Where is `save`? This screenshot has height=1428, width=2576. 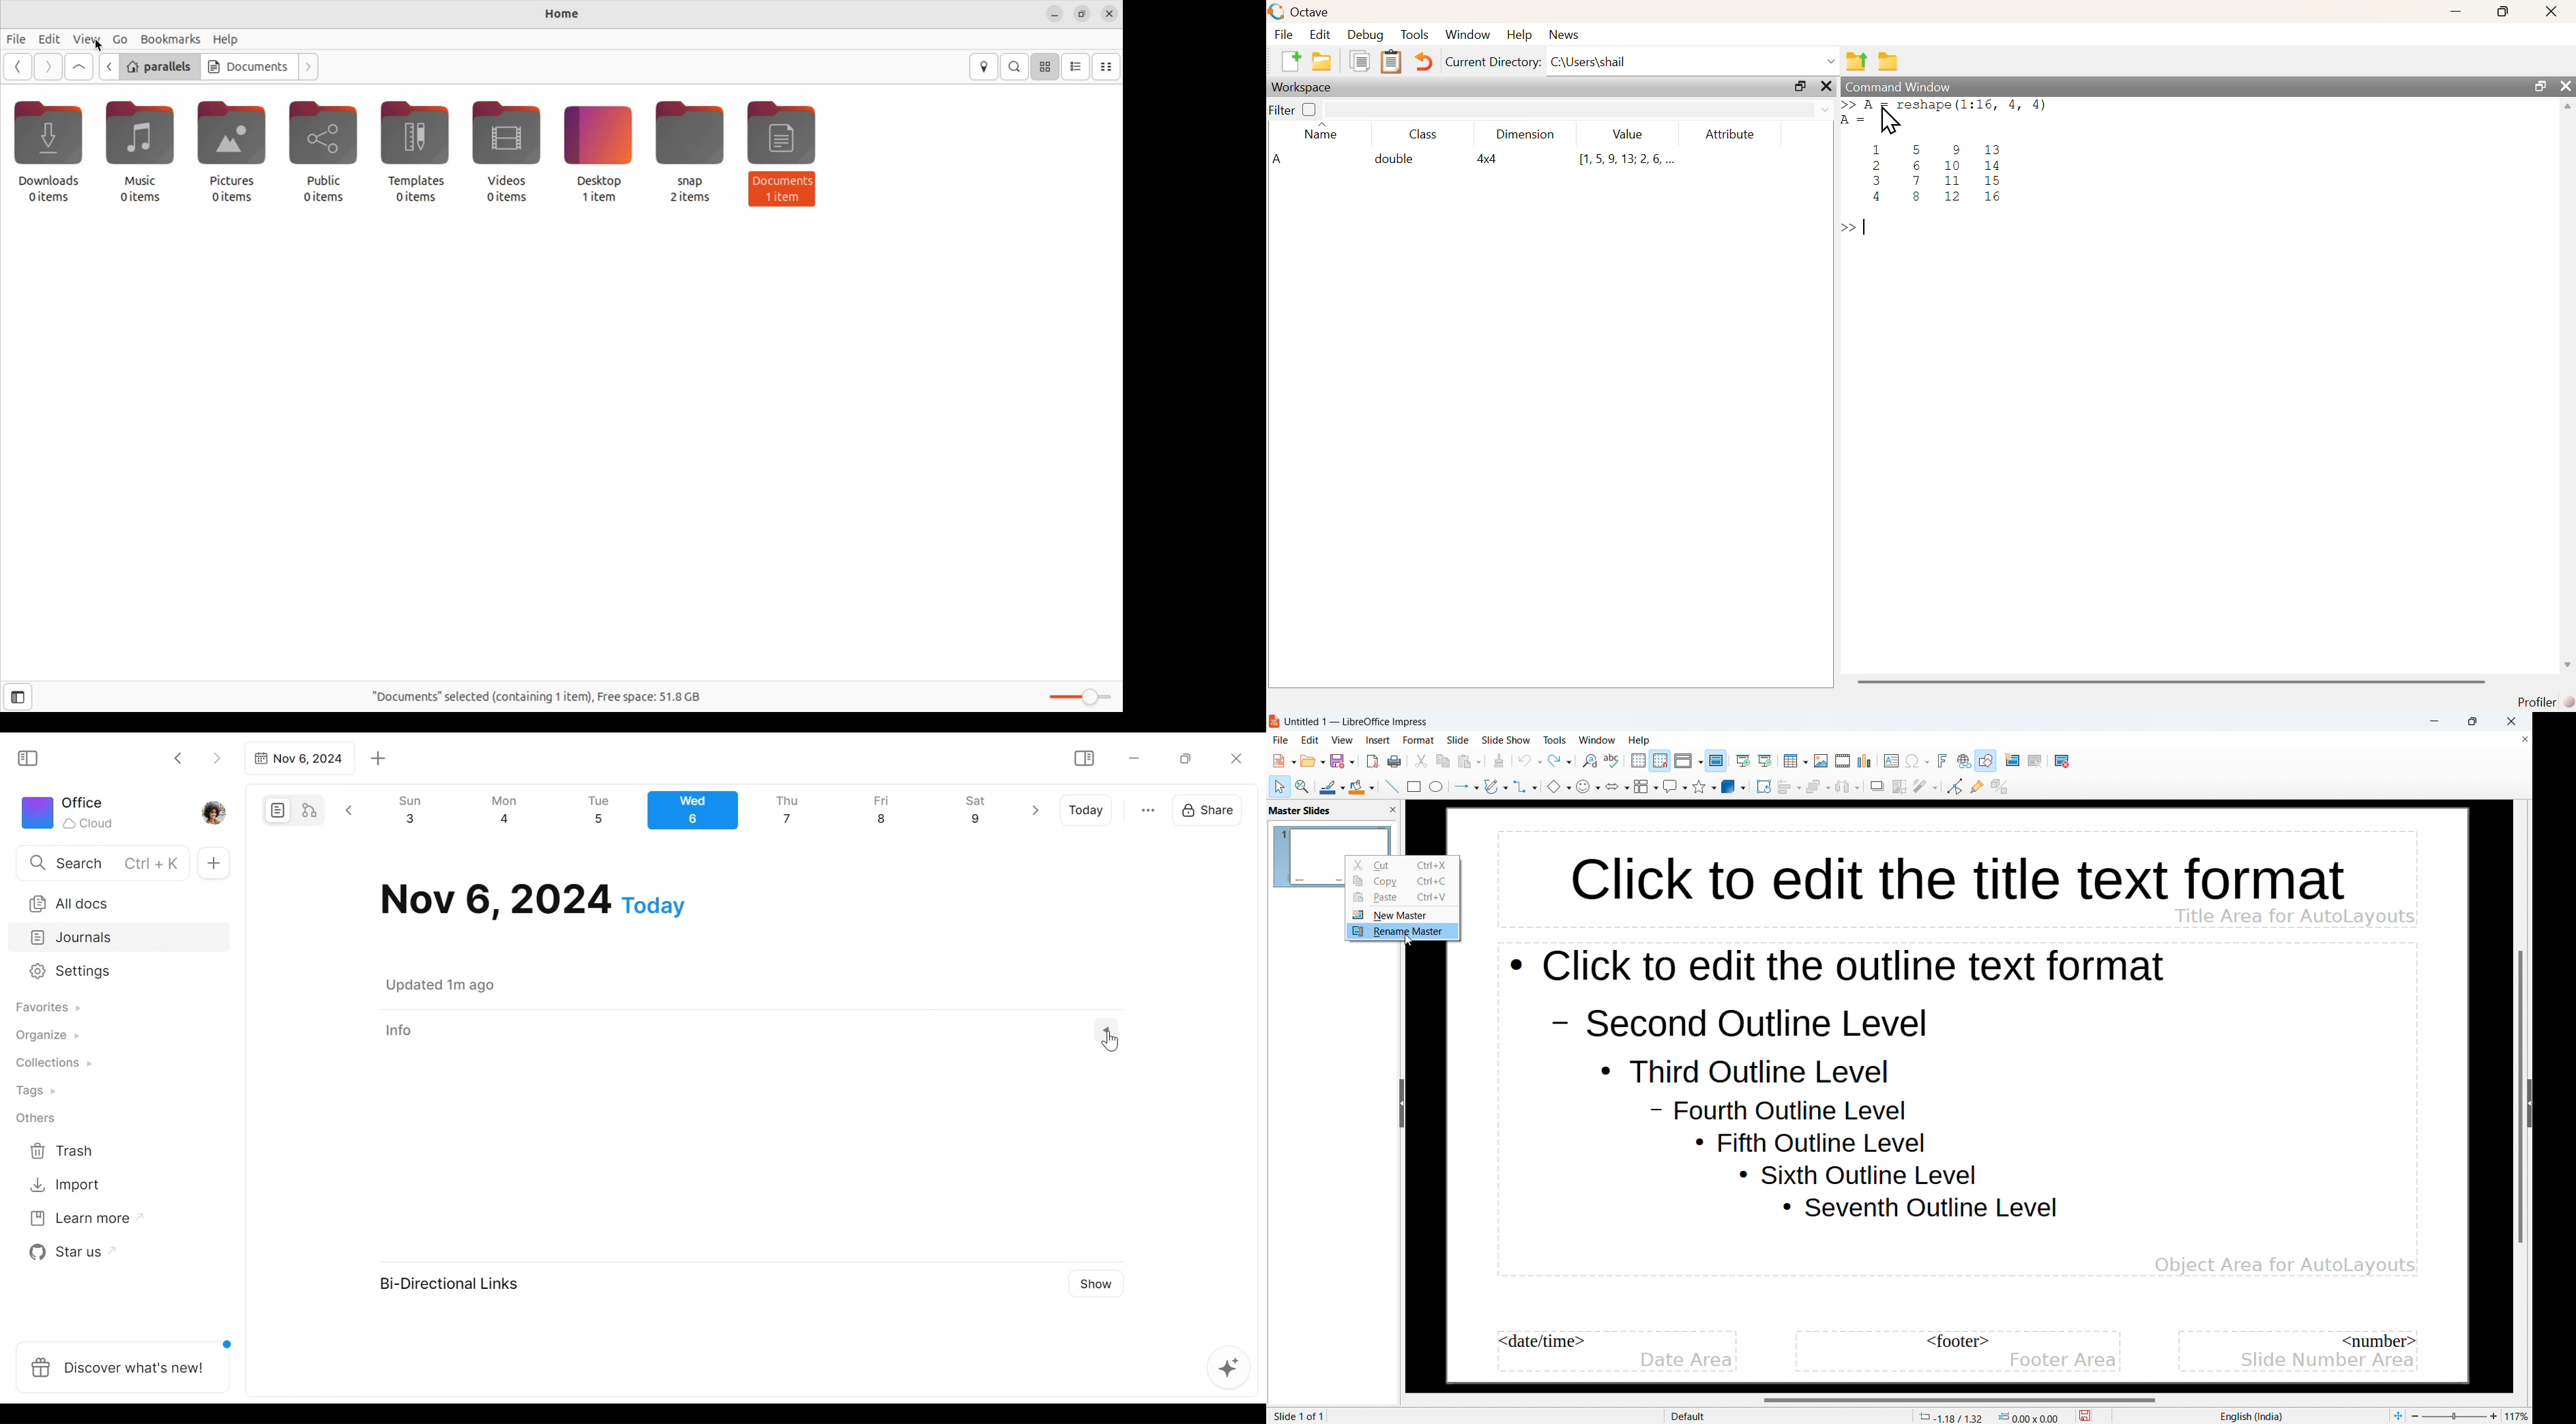 save is located at coordinates (2085, 1414).